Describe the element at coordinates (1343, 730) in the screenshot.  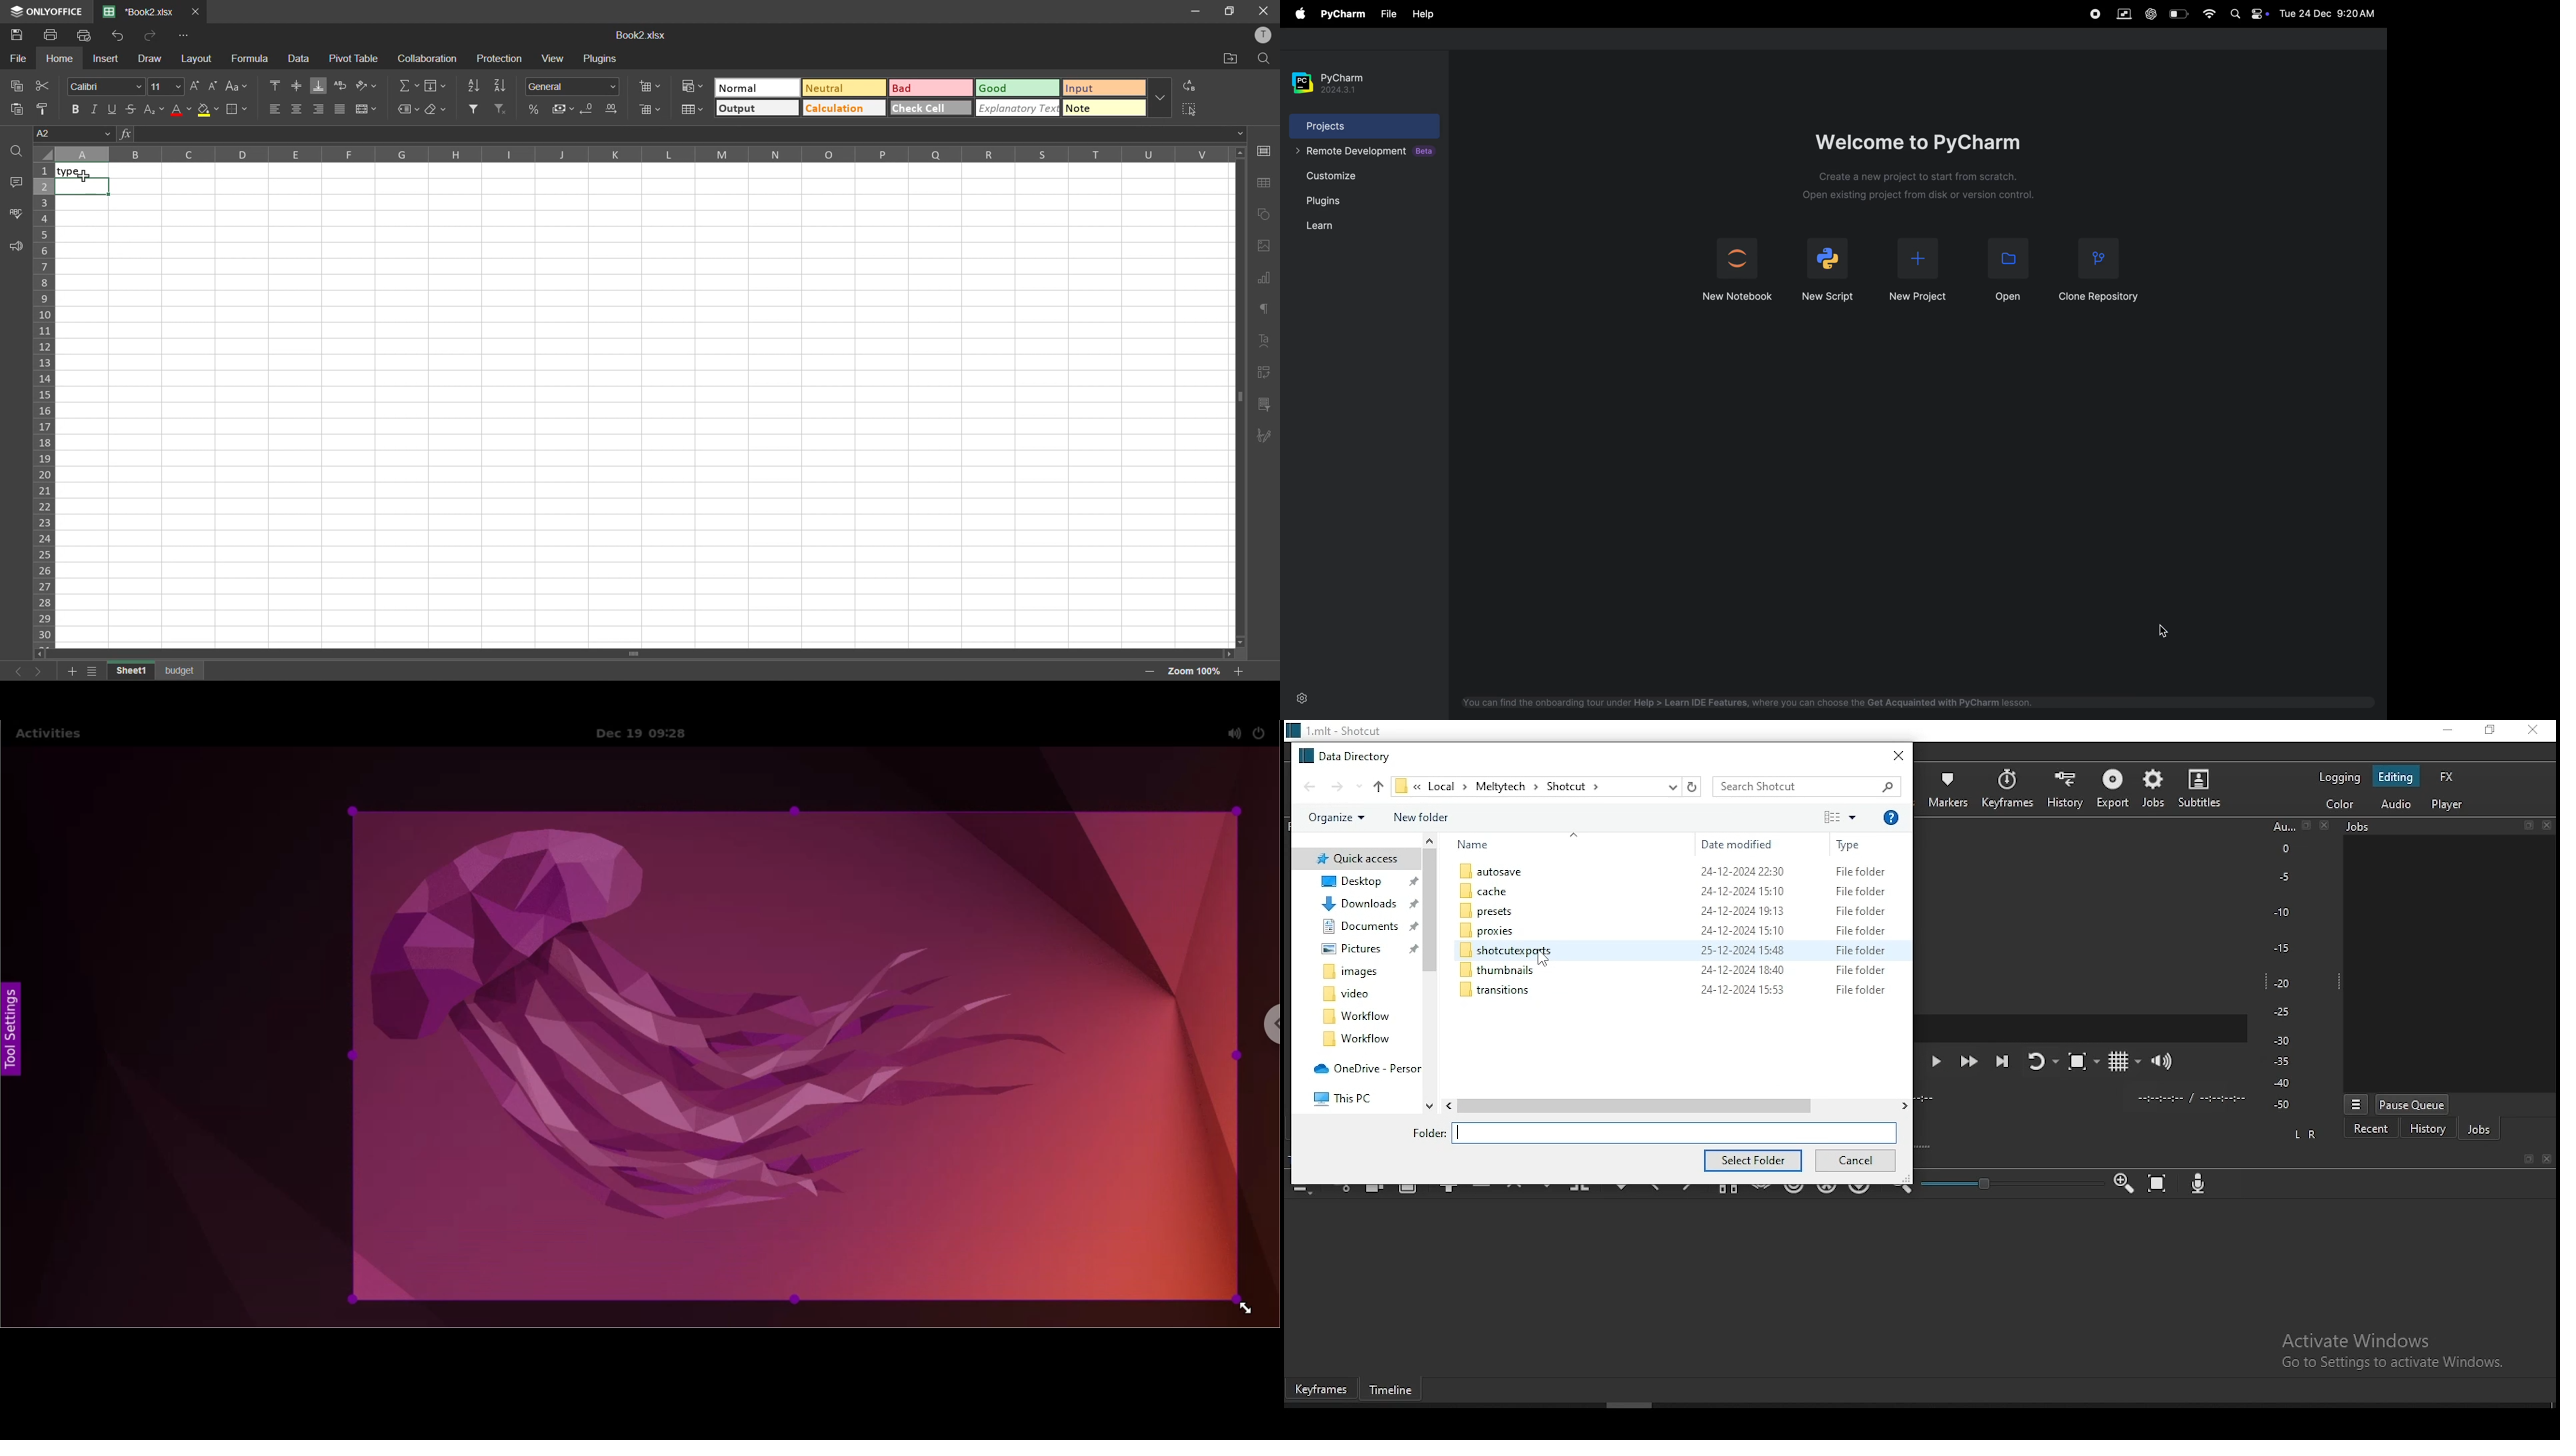
I see `1.mlt Shortcut` at that location.